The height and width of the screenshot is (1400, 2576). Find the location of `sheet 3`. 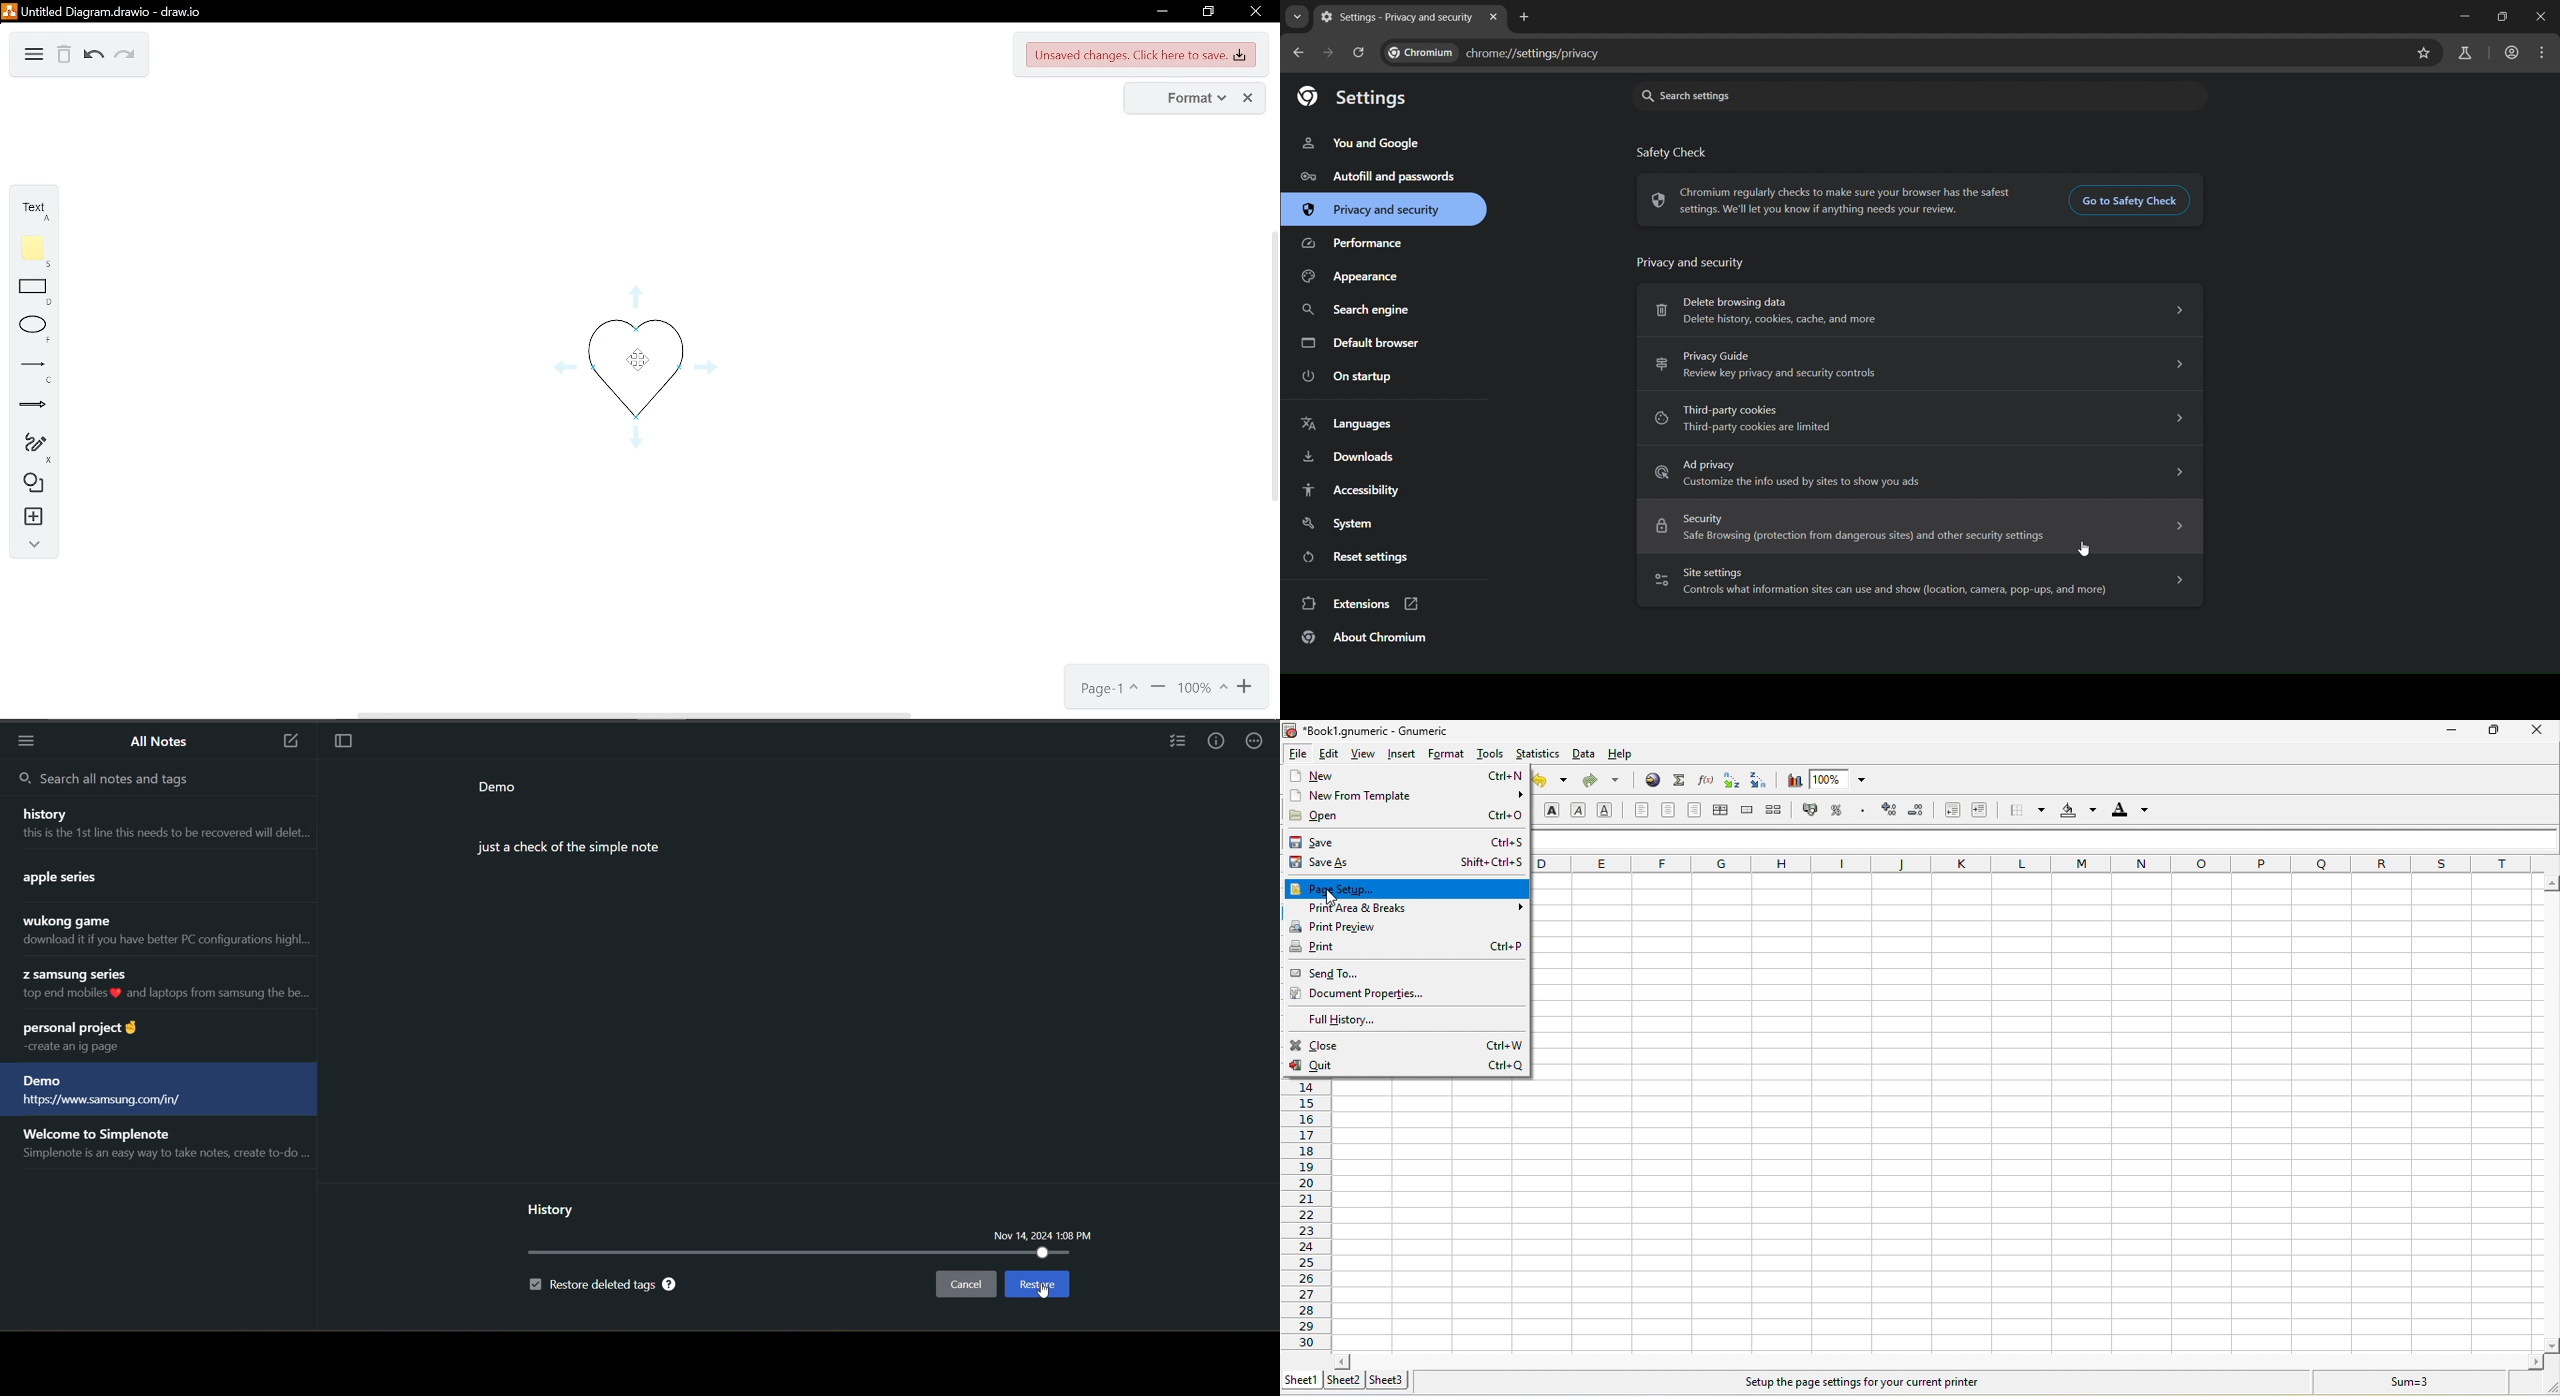

sheet 3 is located at coordinates (1390, 1380).